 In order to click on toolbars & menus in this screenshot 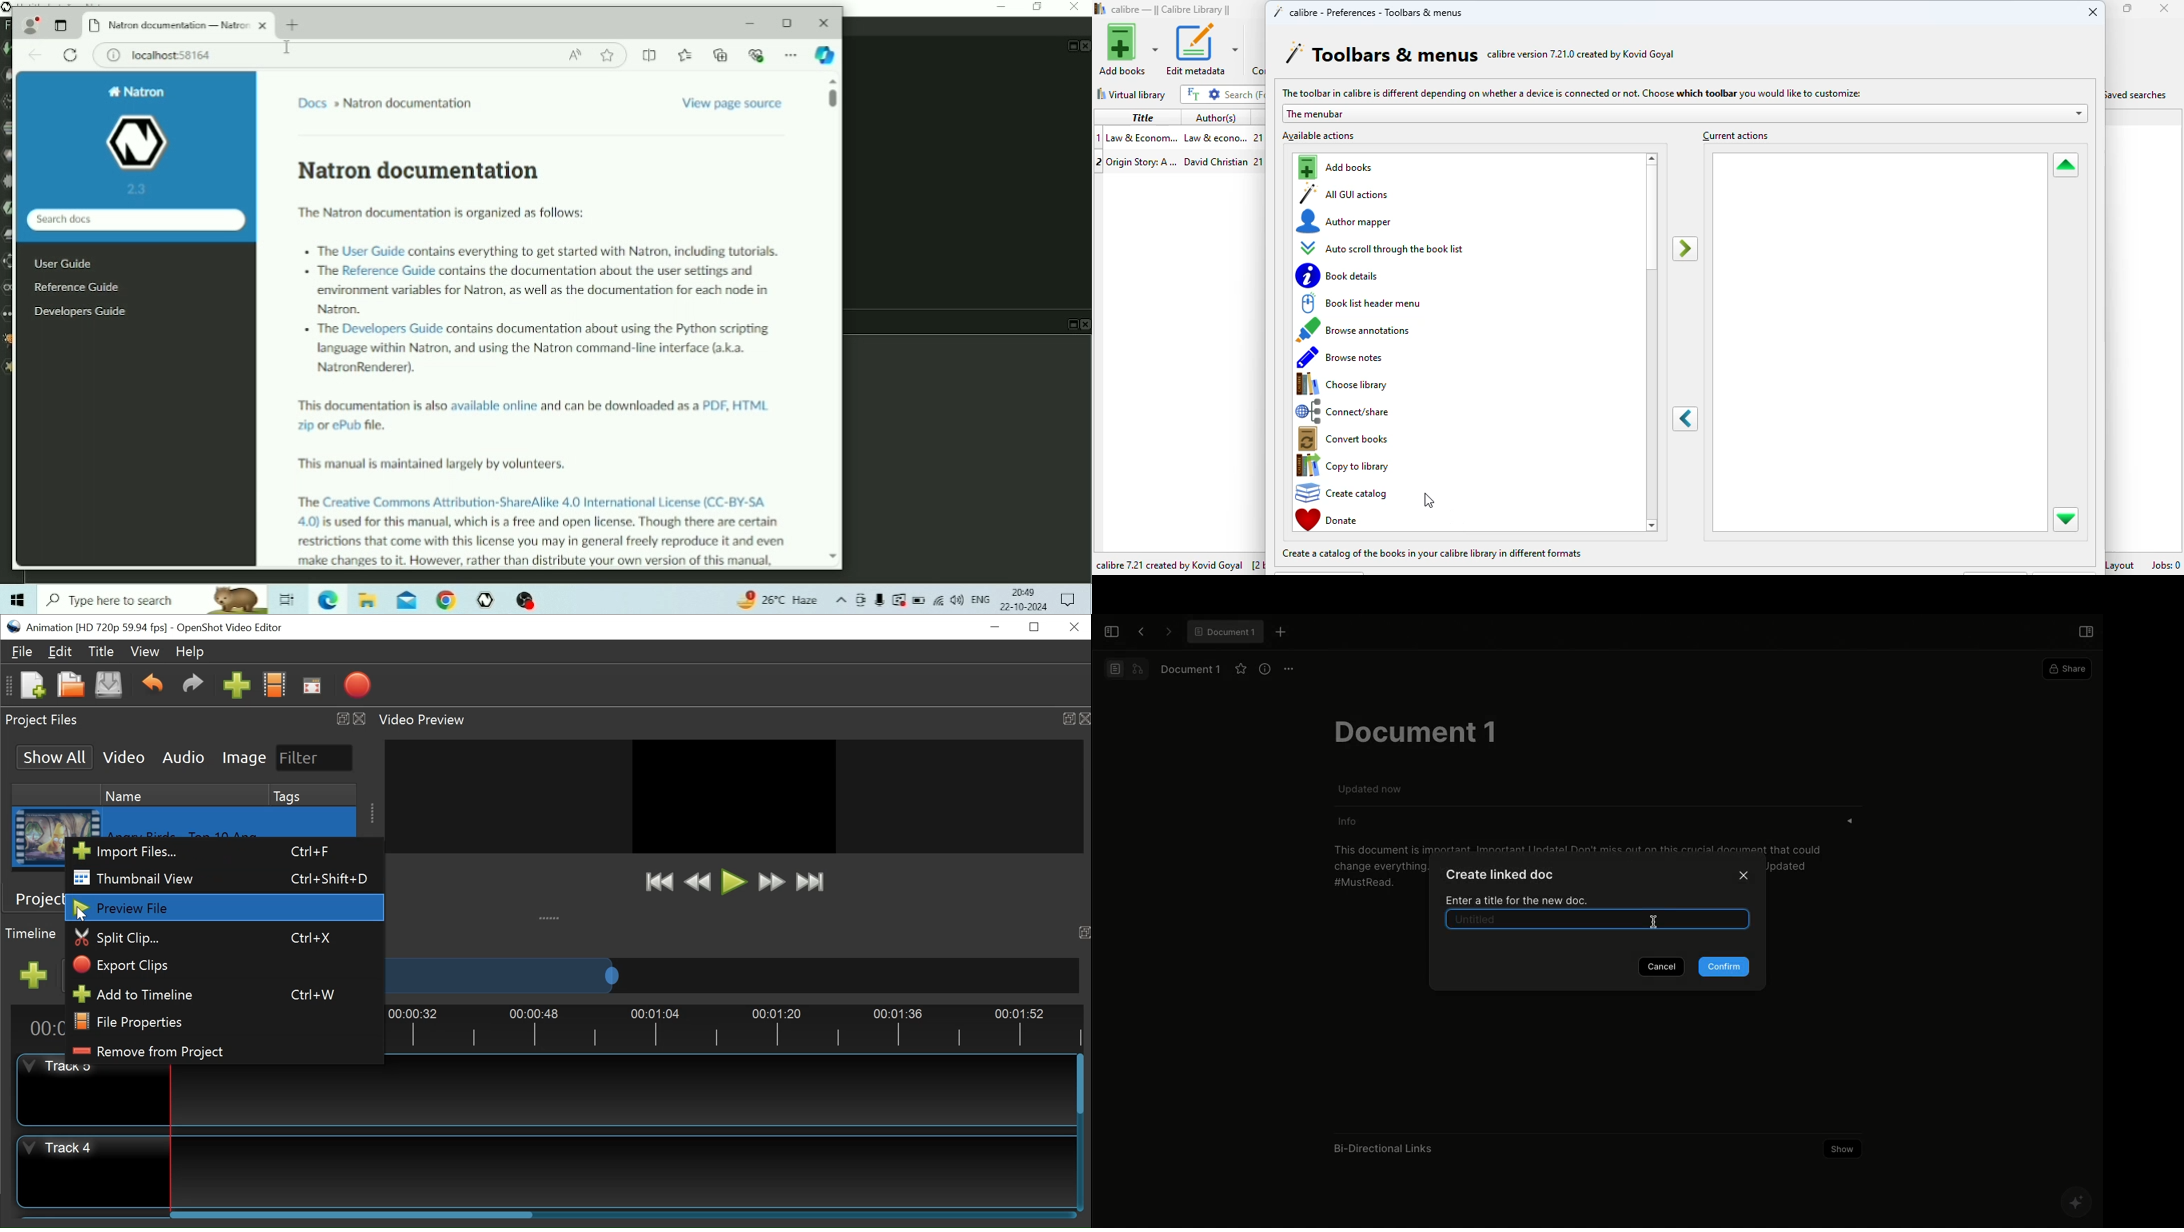, I will do `click(1381, 54)`.